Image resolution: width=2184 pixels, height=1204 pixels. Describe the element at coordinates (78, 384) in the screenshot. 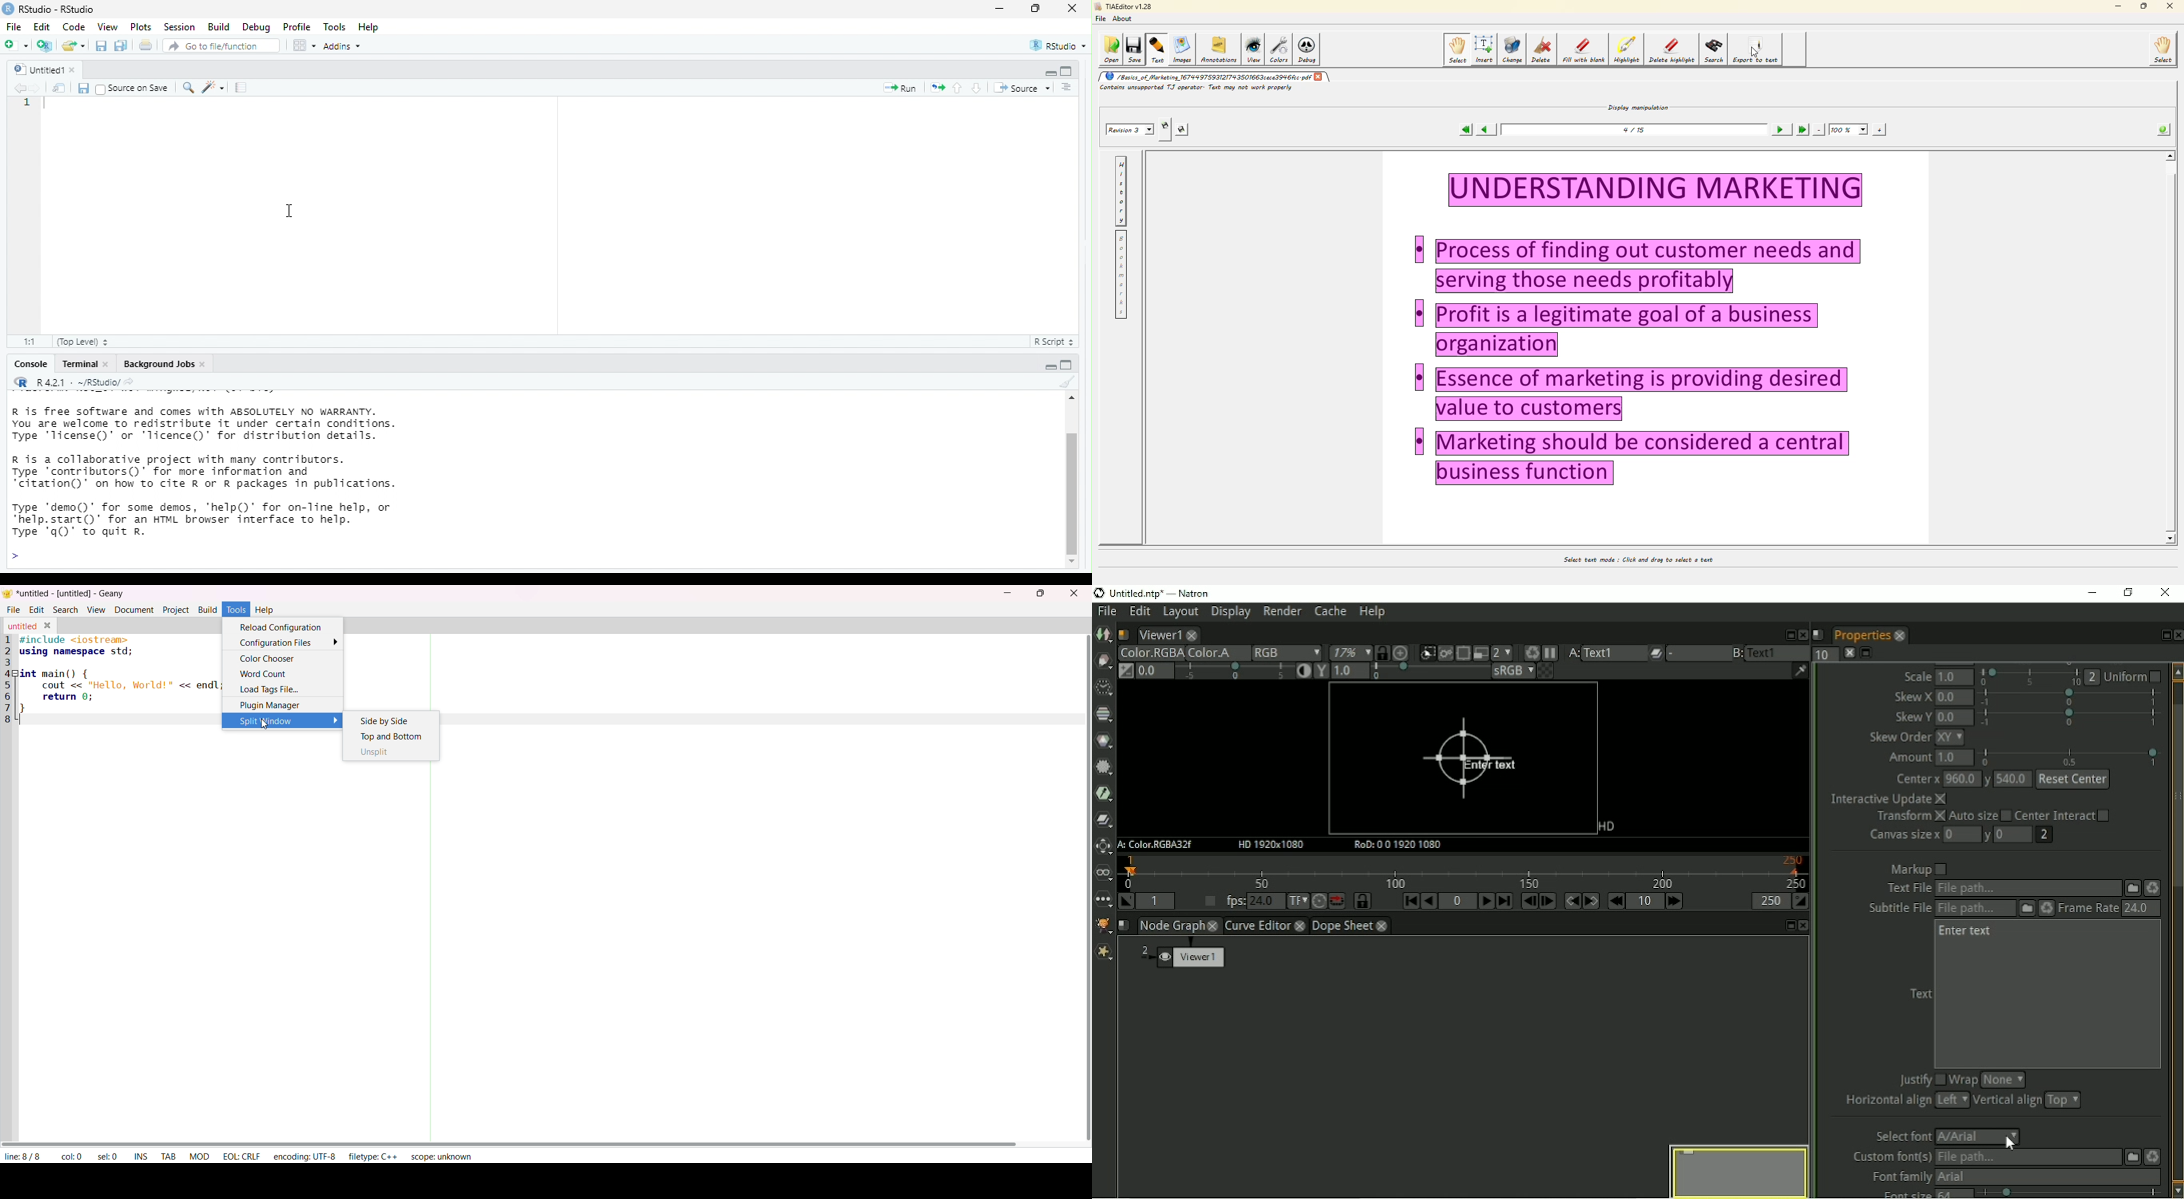

I see `R 4.2.1 . ~/RStudio` at that location.